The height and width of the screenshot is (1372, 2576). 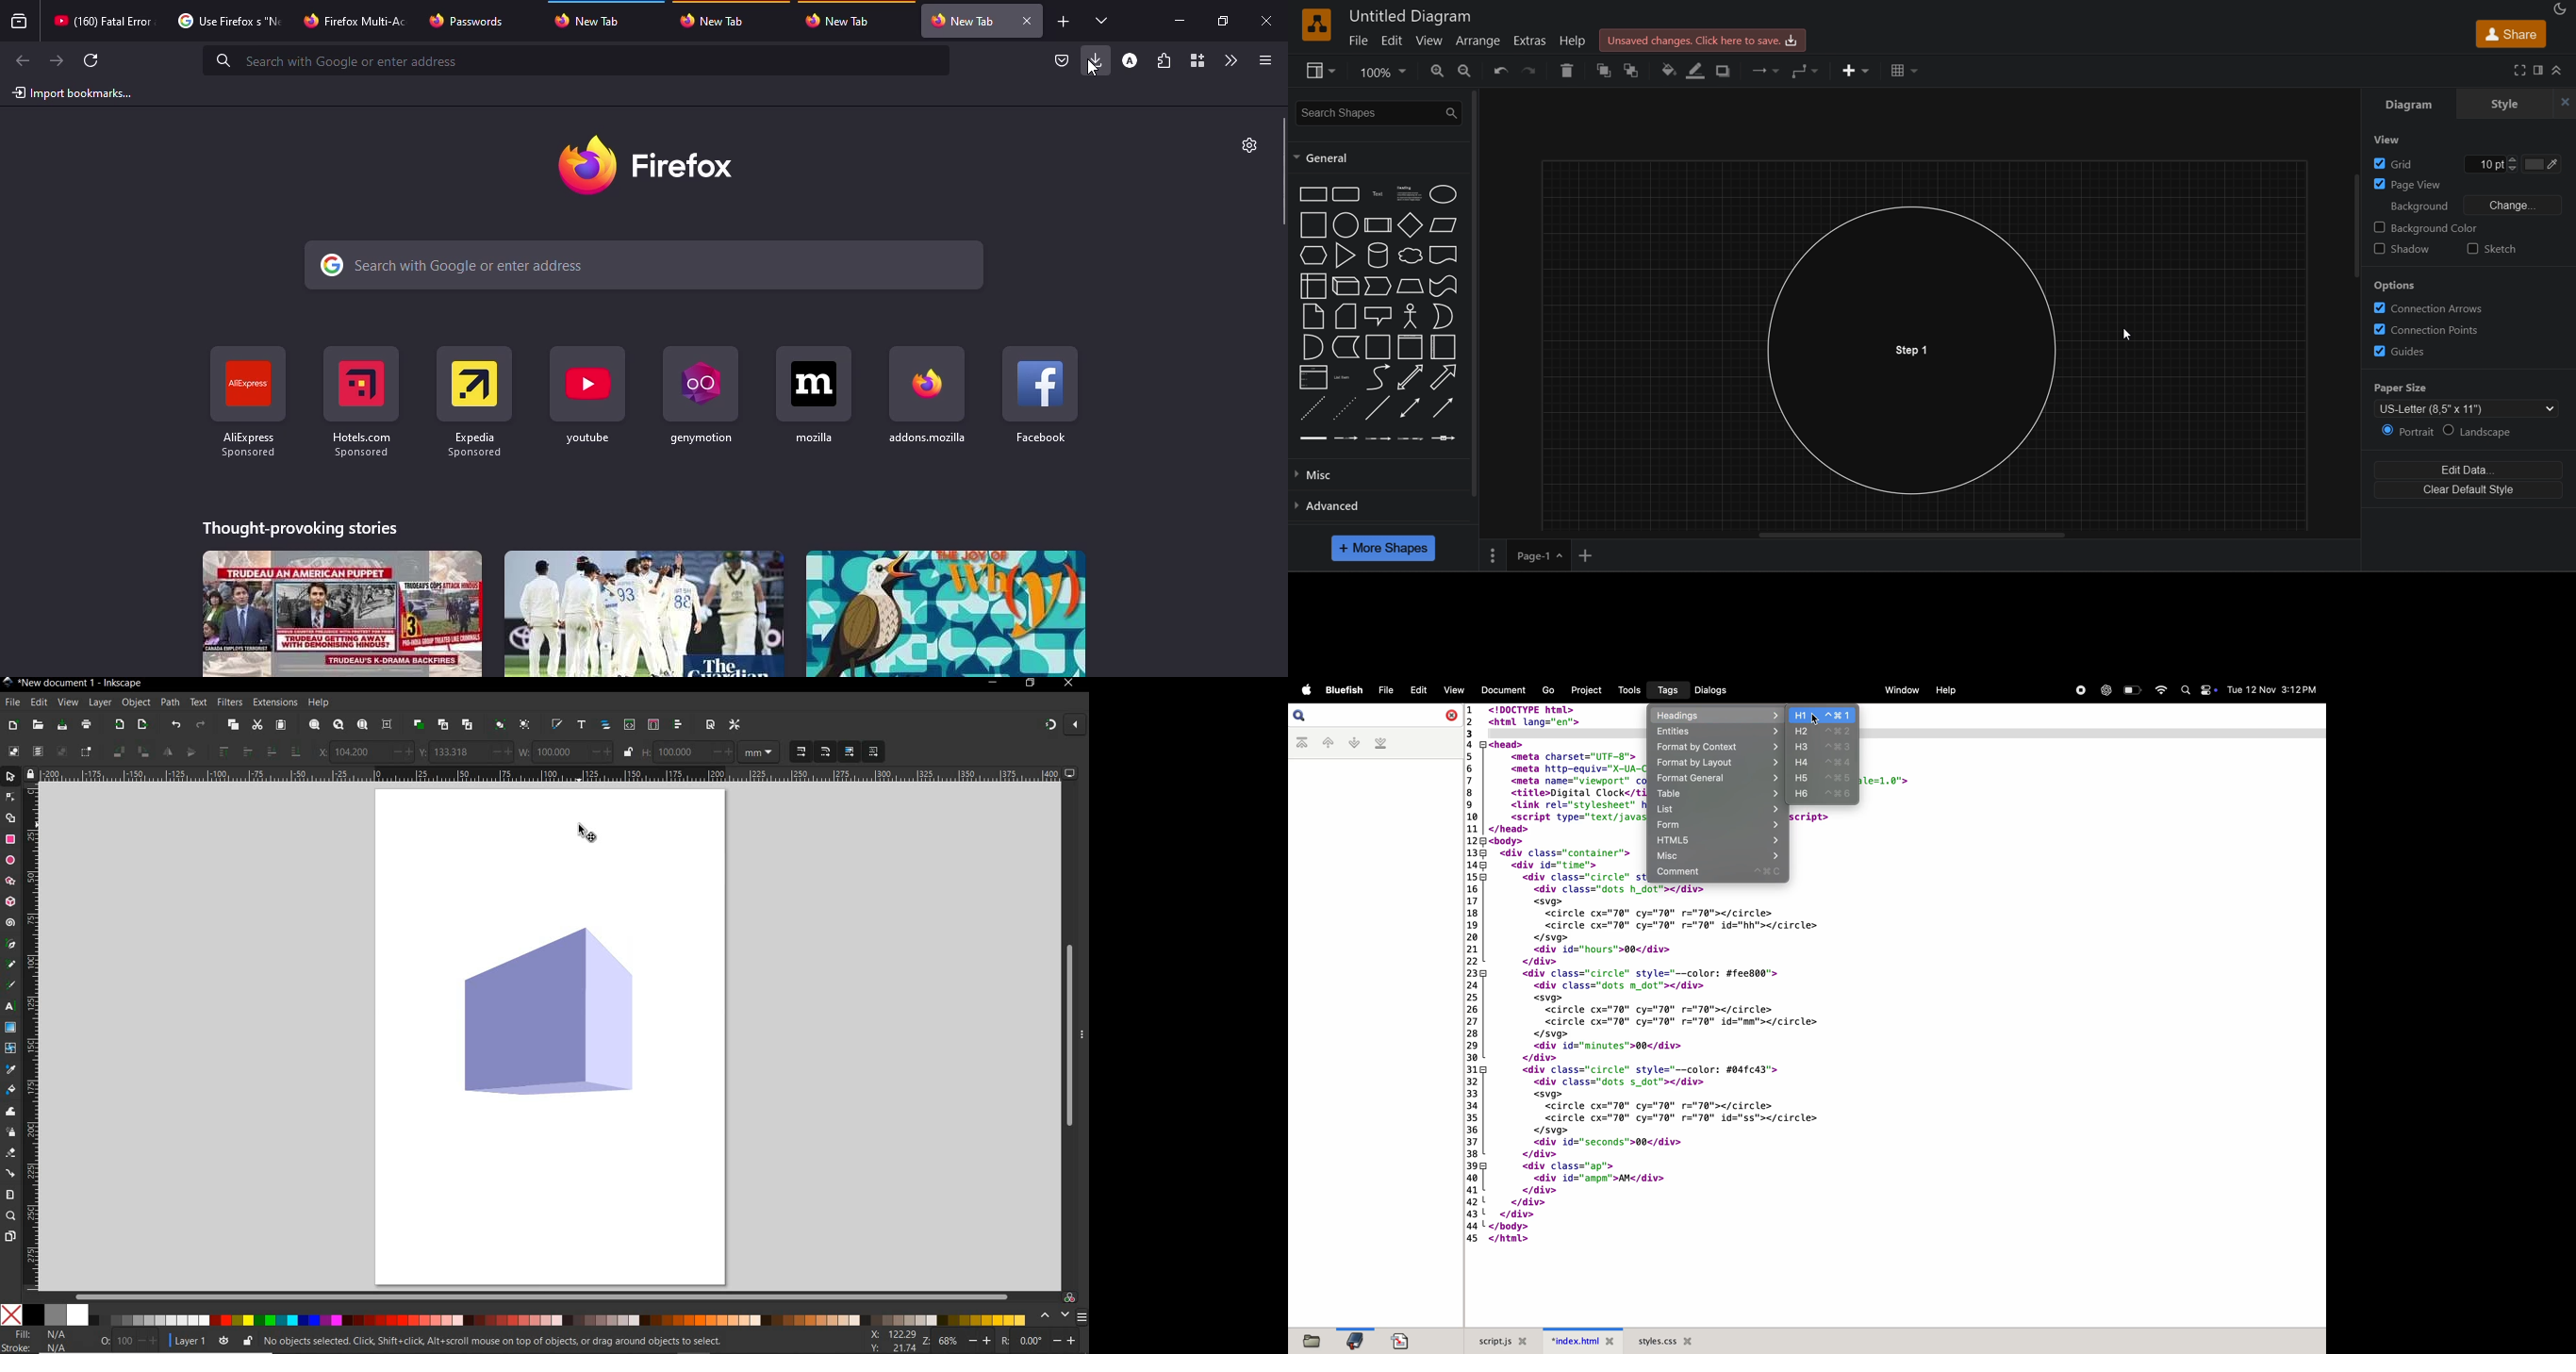 What do you see at coordinates (1446, 254) in the screenshot?
I see `document` at bounding box center [1446, 254].